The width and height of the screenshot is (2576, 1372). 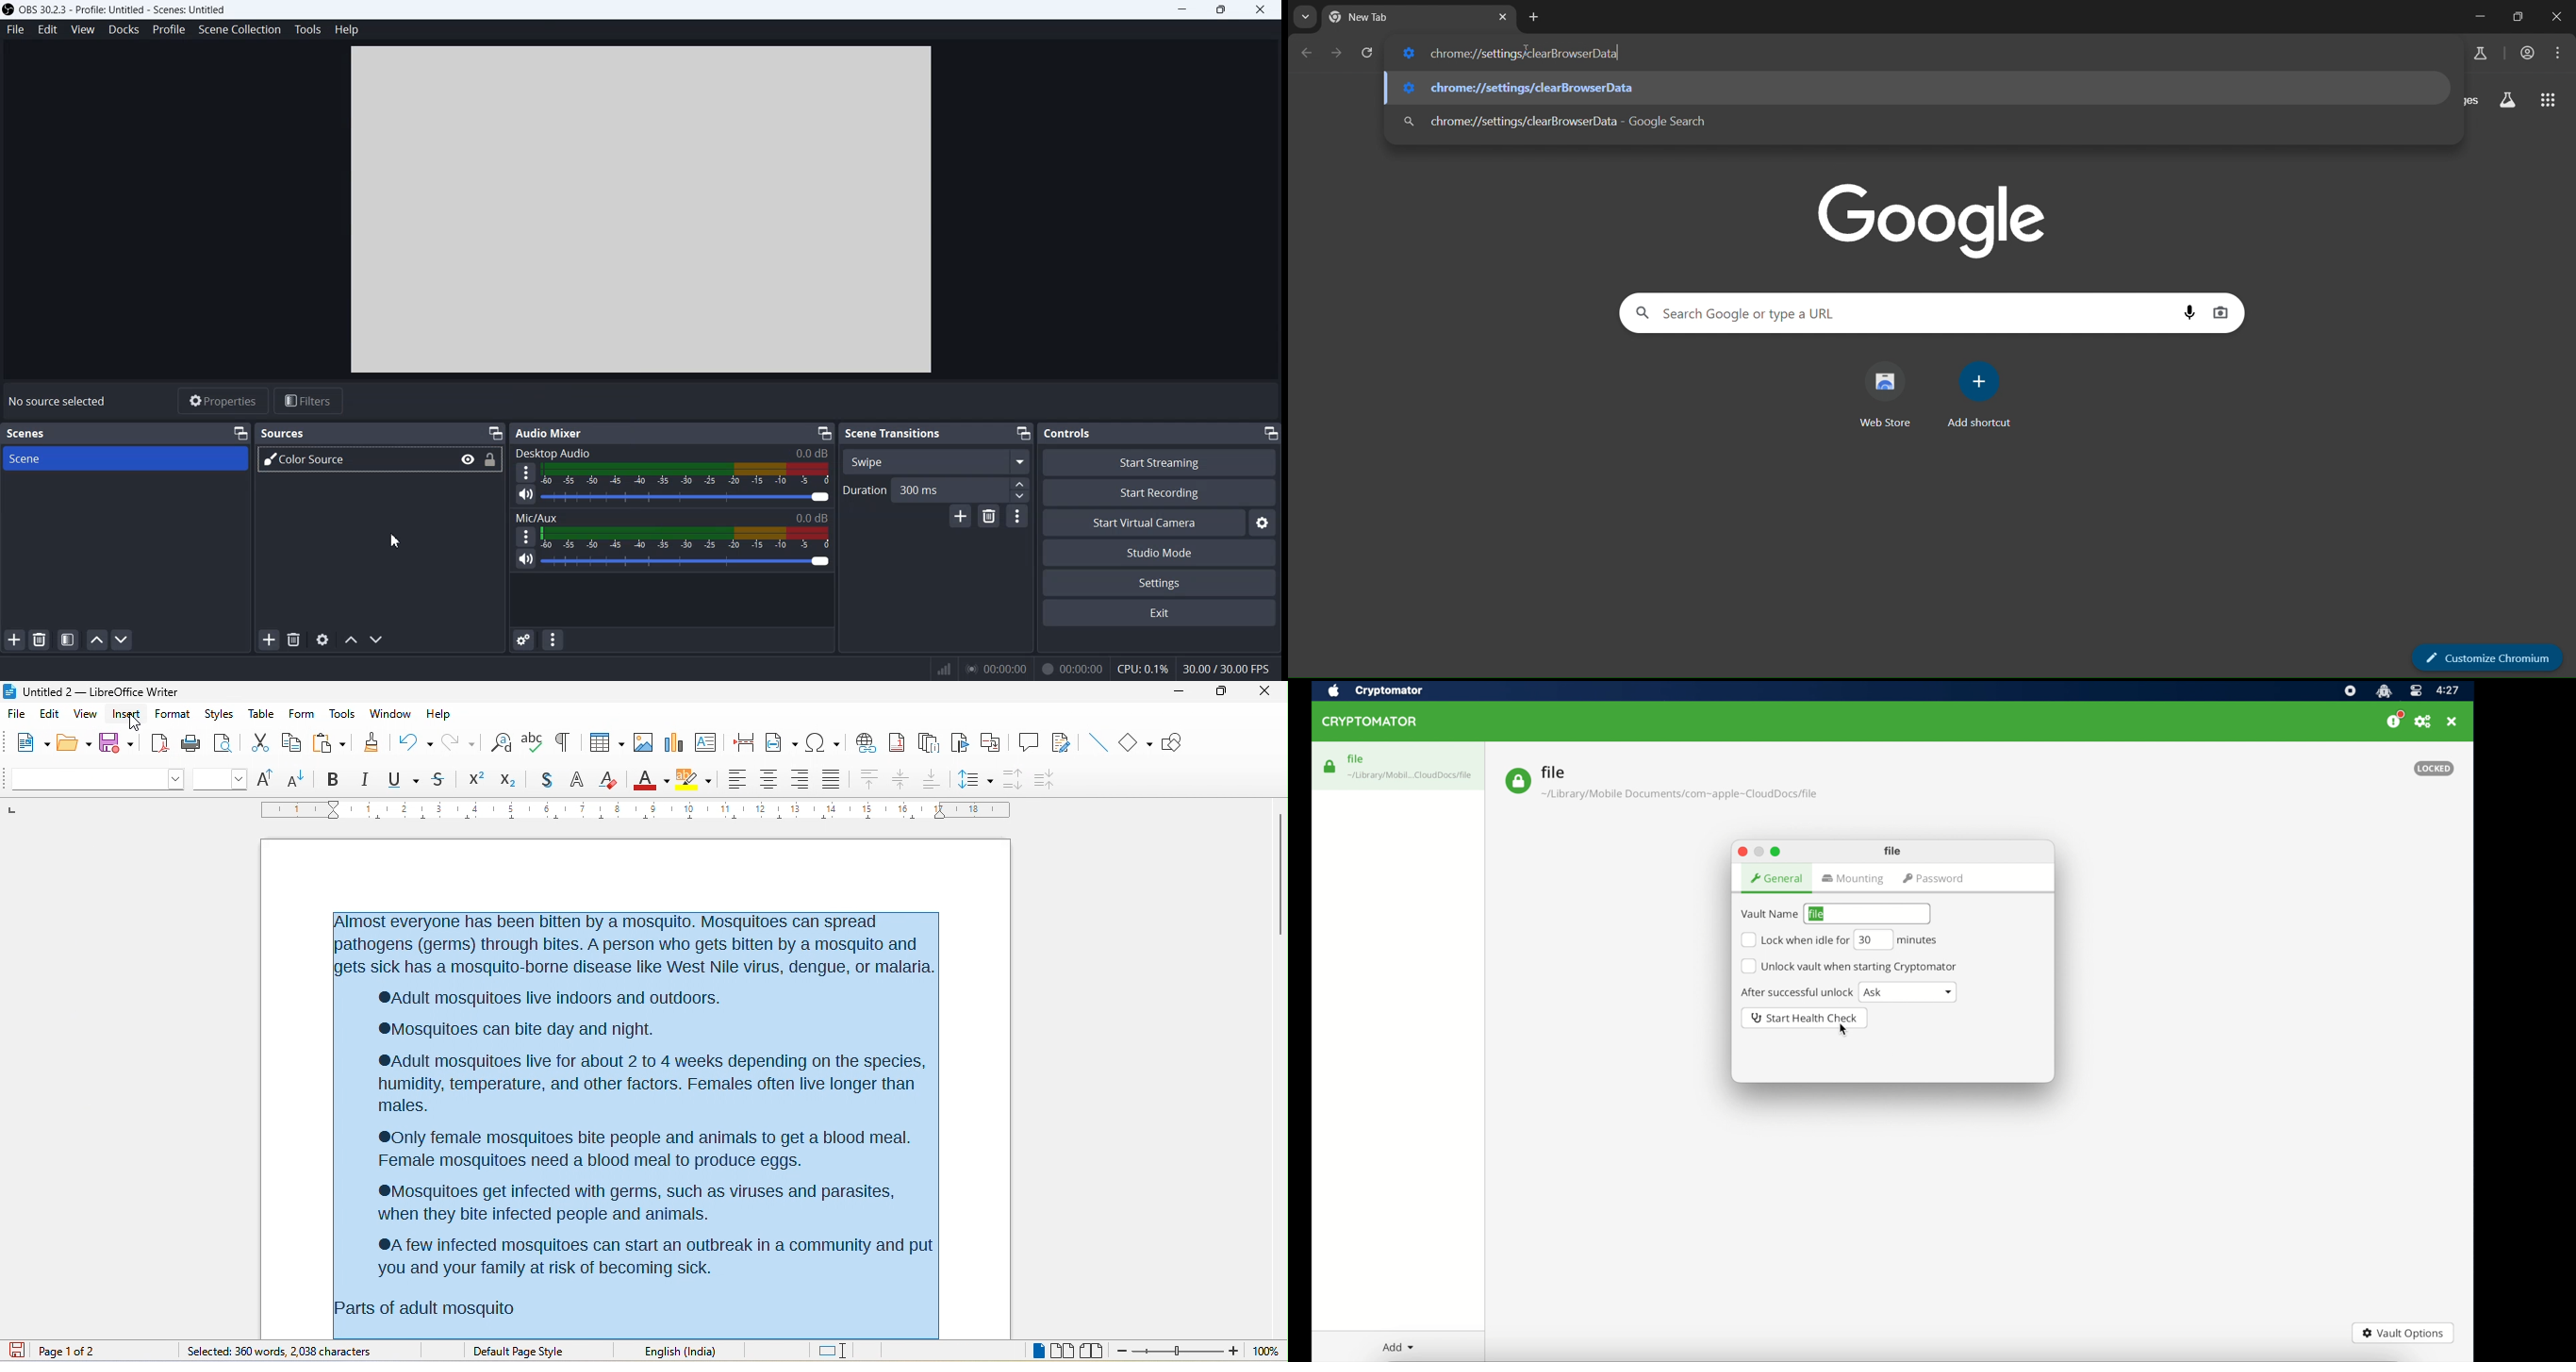 I want to click on Transition properties, so click(x=1017, y=515).